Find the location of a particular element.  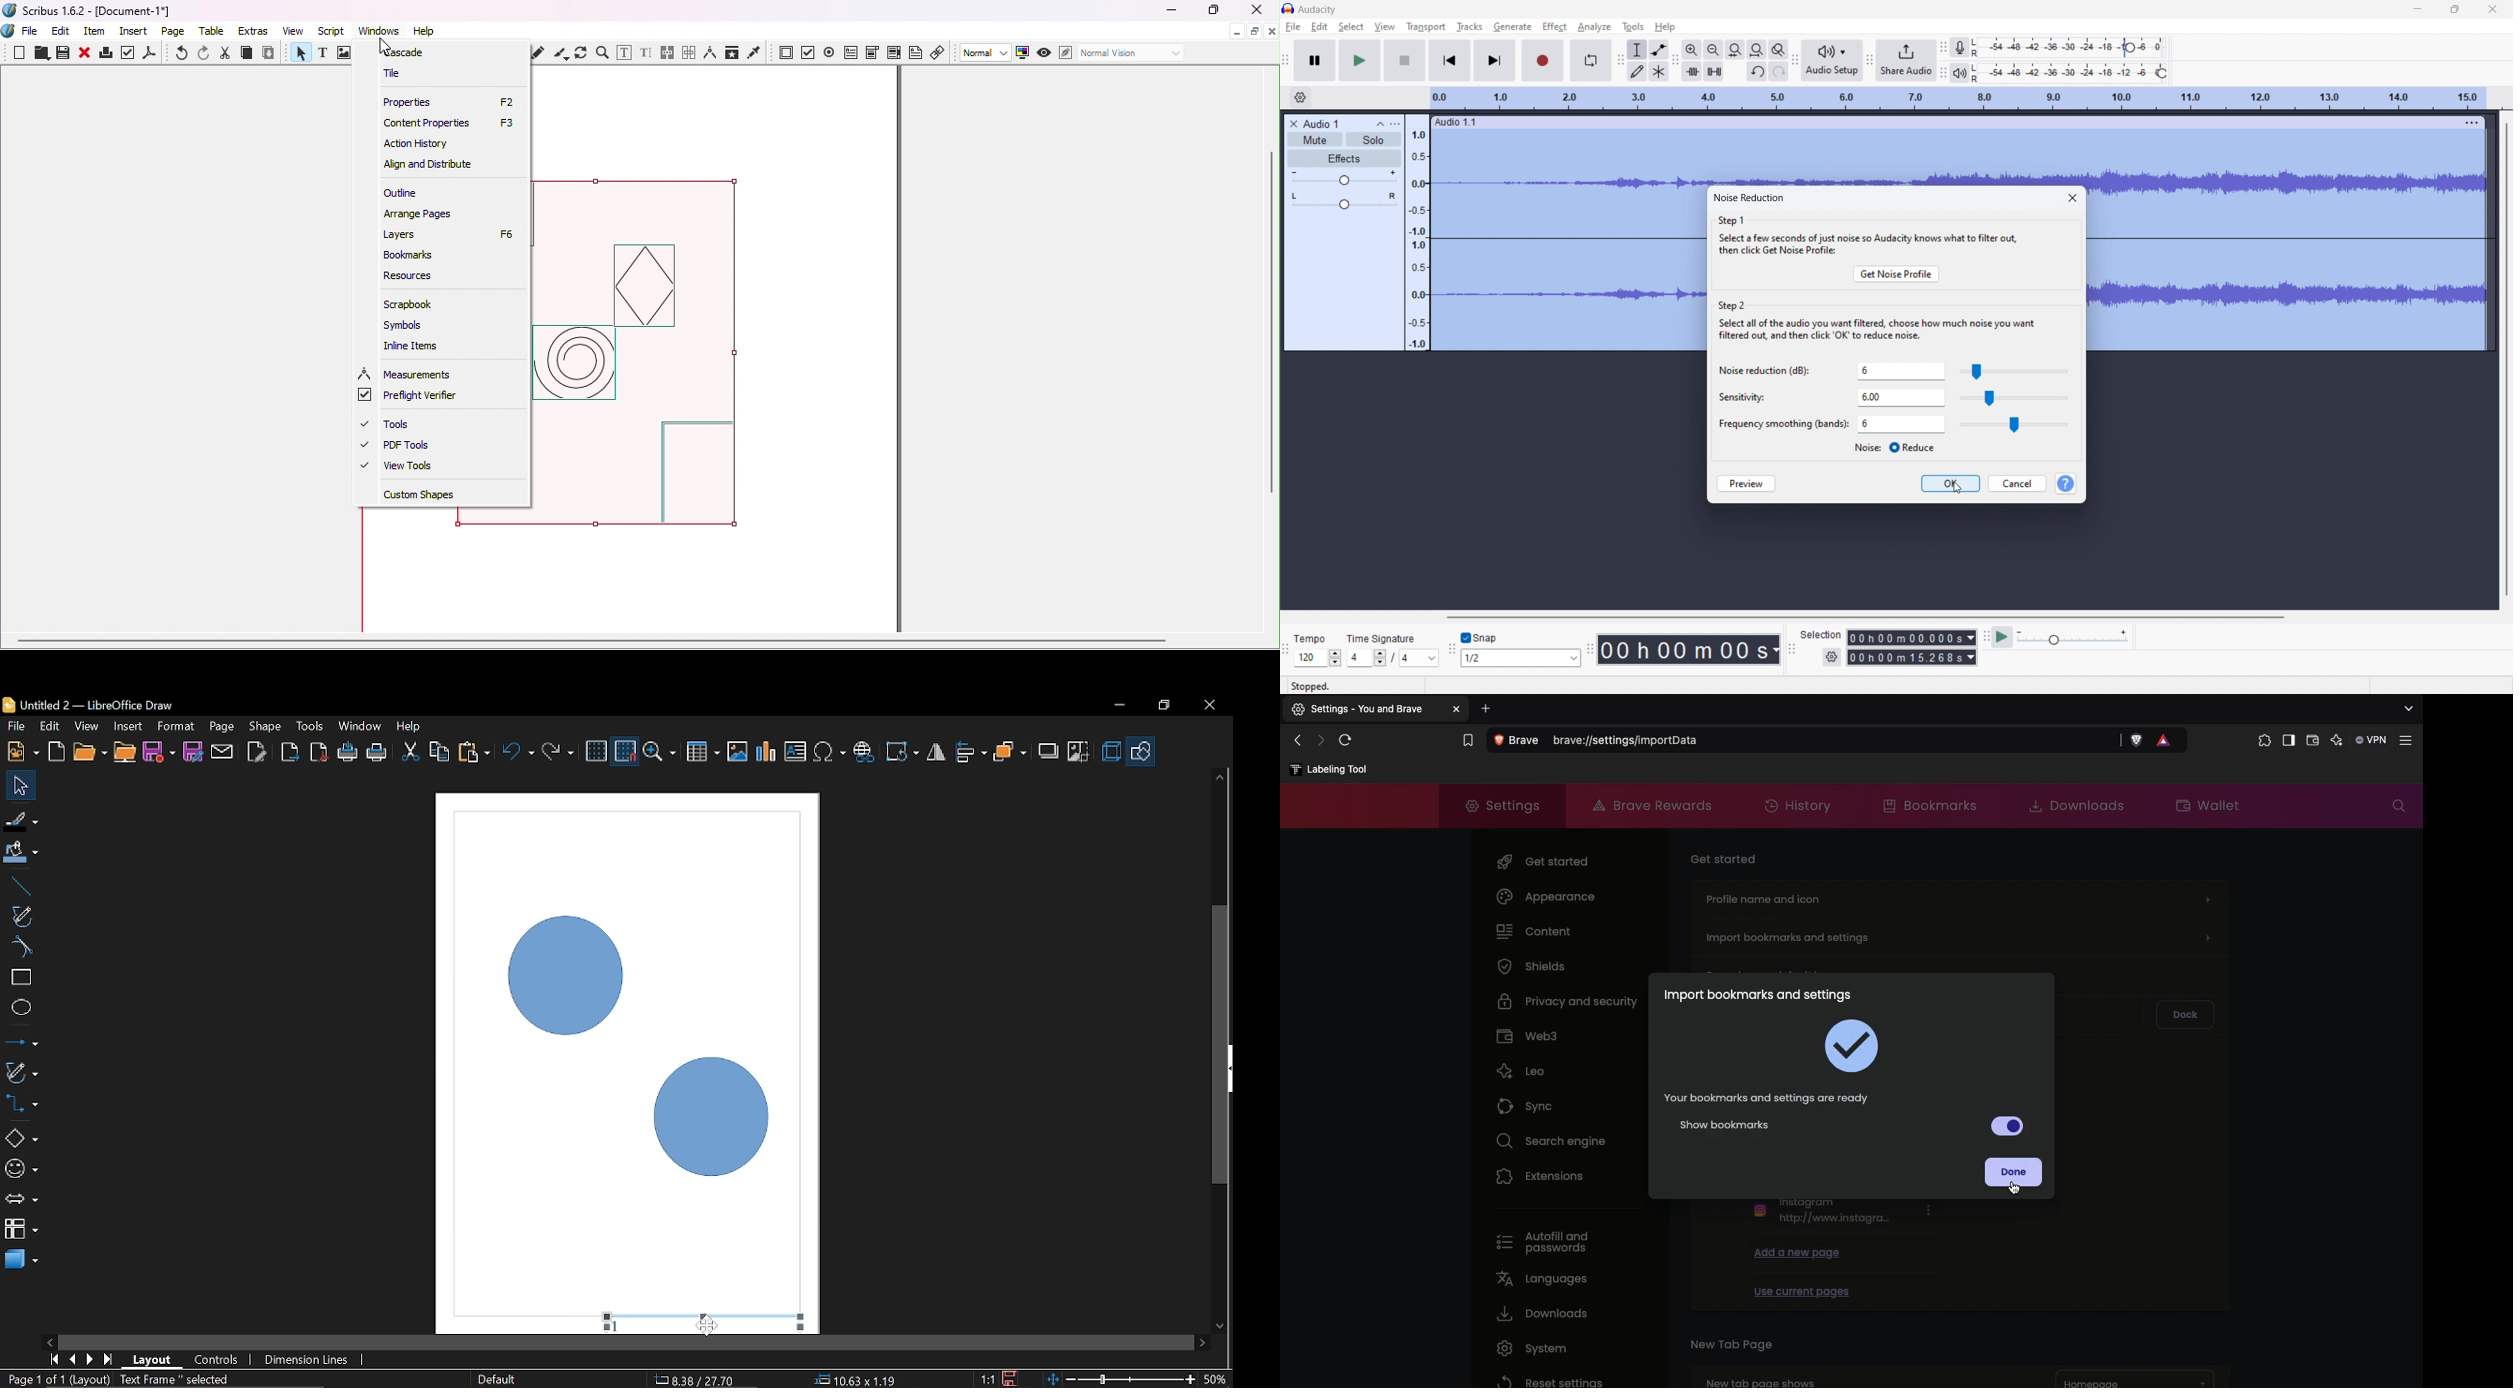

save as PDF is located at coordinates (151, 55).